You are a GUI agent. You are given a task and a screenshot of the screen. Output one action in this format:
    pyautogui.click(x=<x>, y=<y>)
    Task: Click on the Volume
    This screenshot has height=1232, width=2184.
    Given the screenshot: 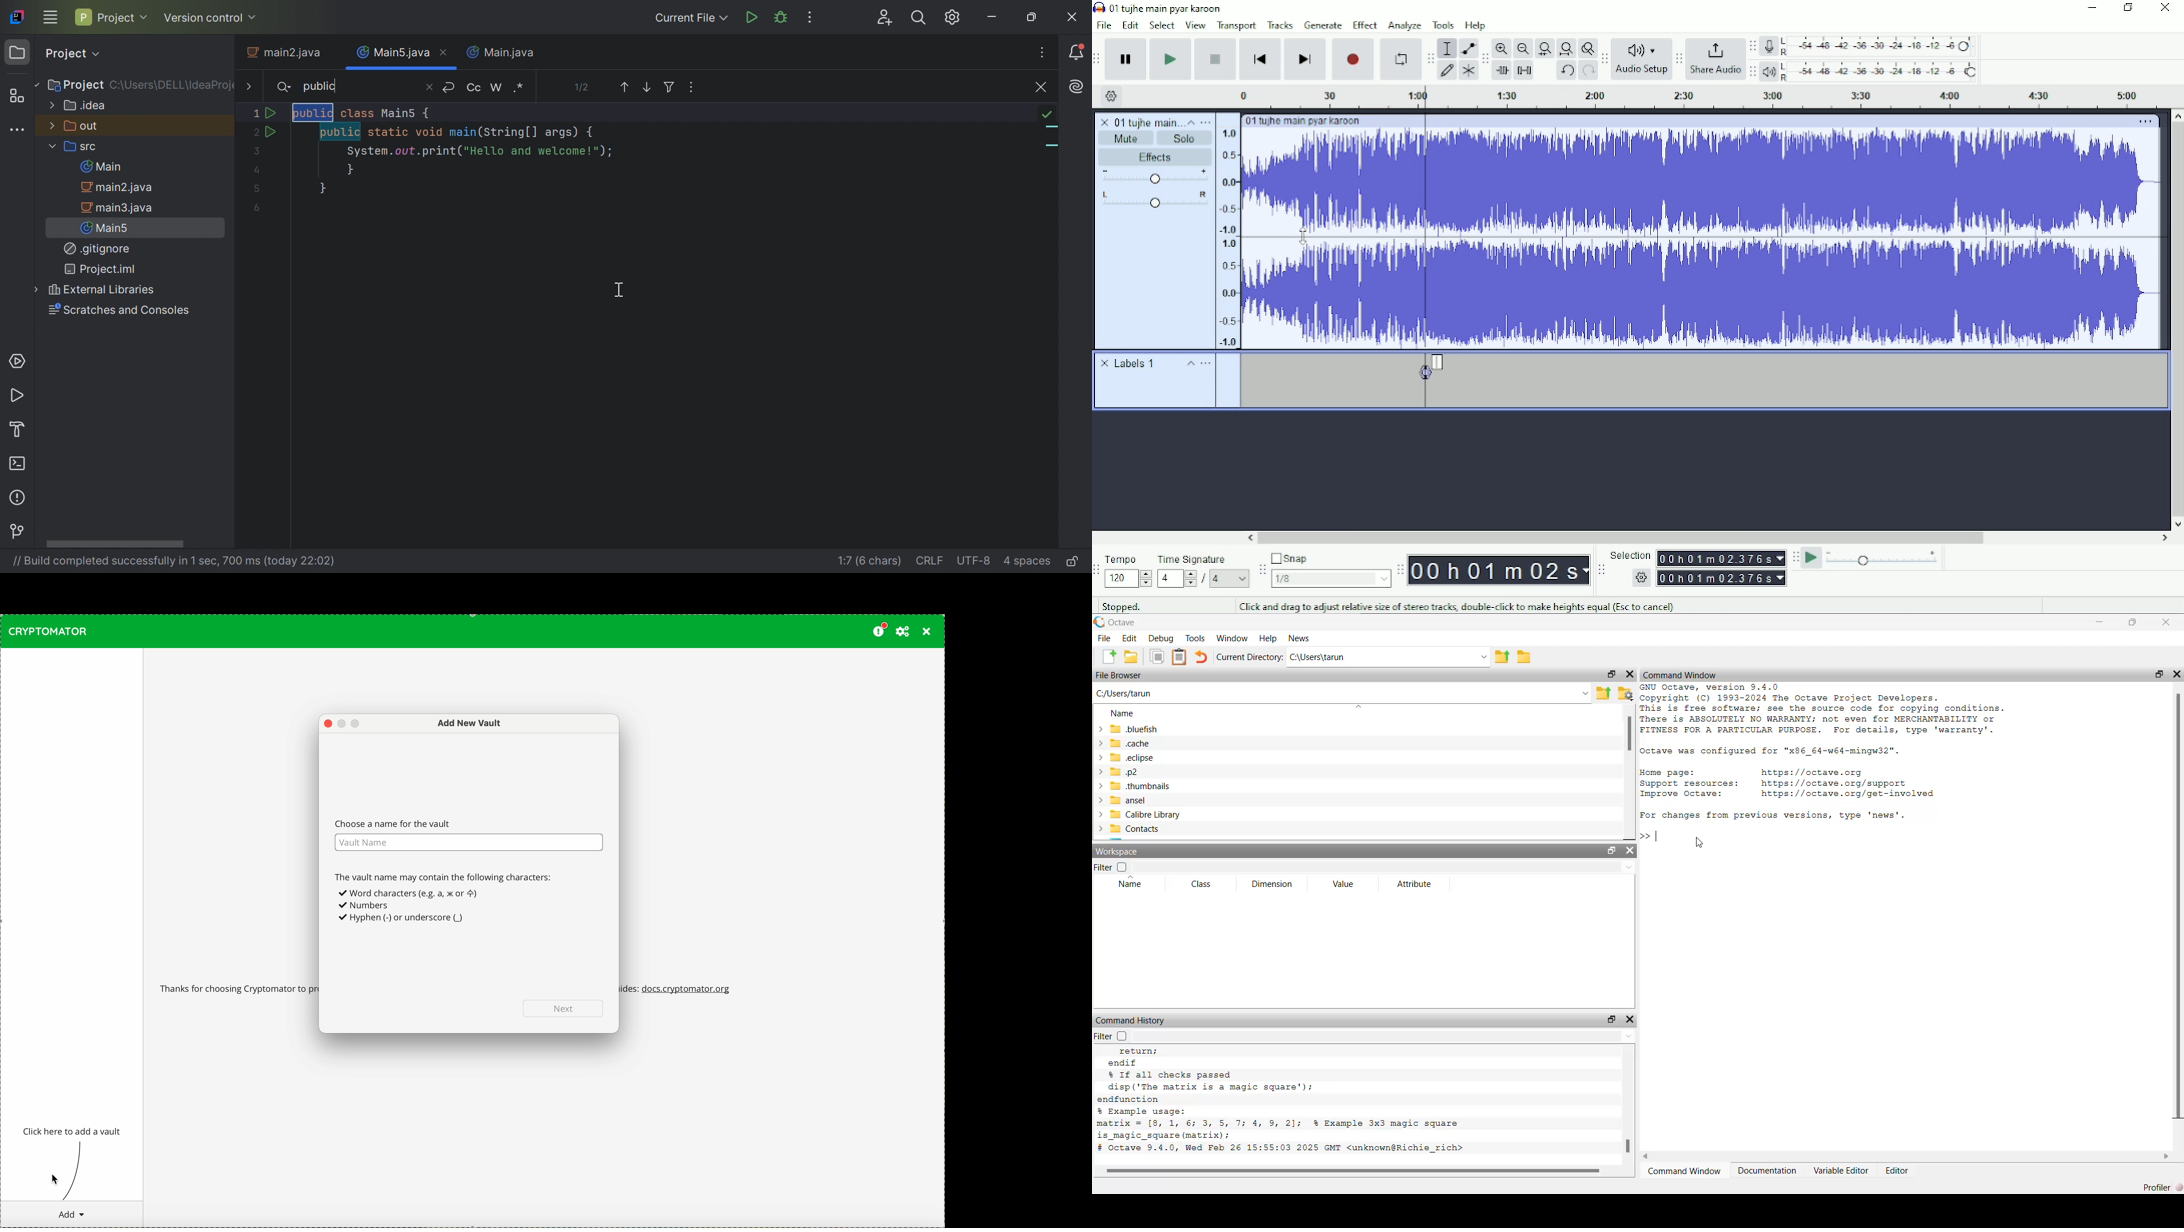 What is the action you would take?
    pyautogui.click(x=1154, y=177)
    